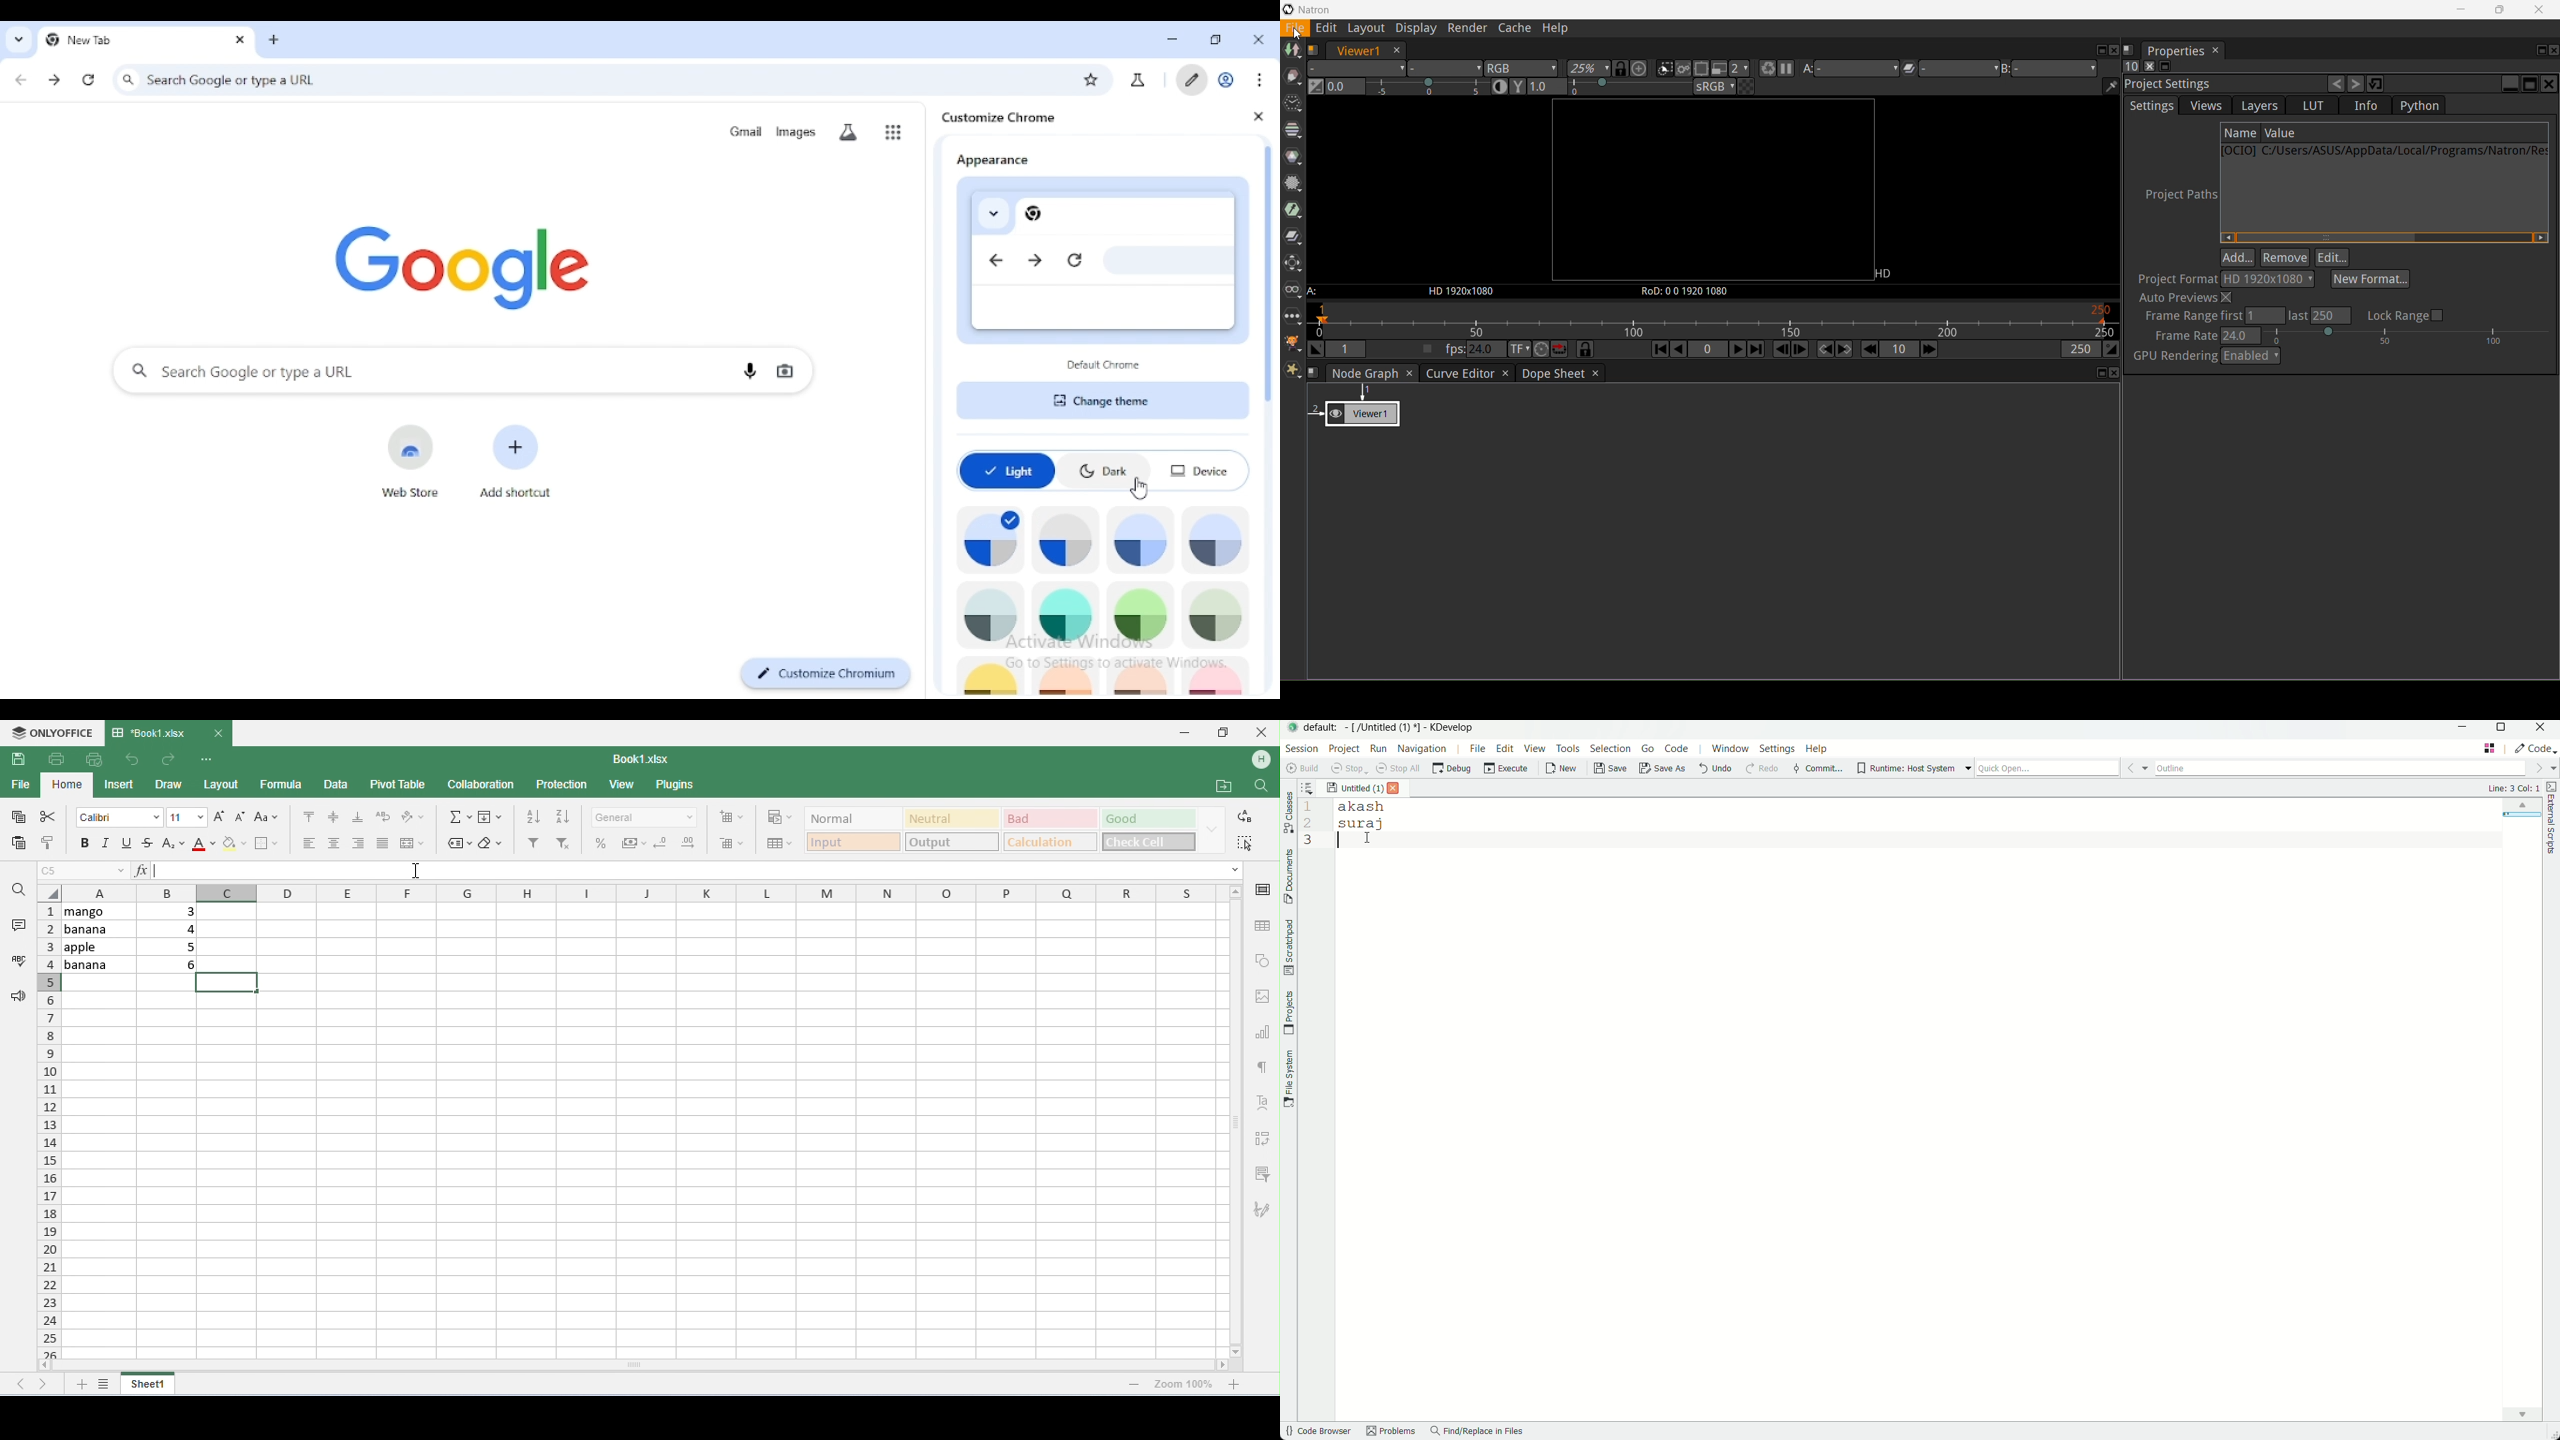  What do you see at coordinates (643, 892) in the screenshot?
I see `column headings` at bounding box center [643, 892].